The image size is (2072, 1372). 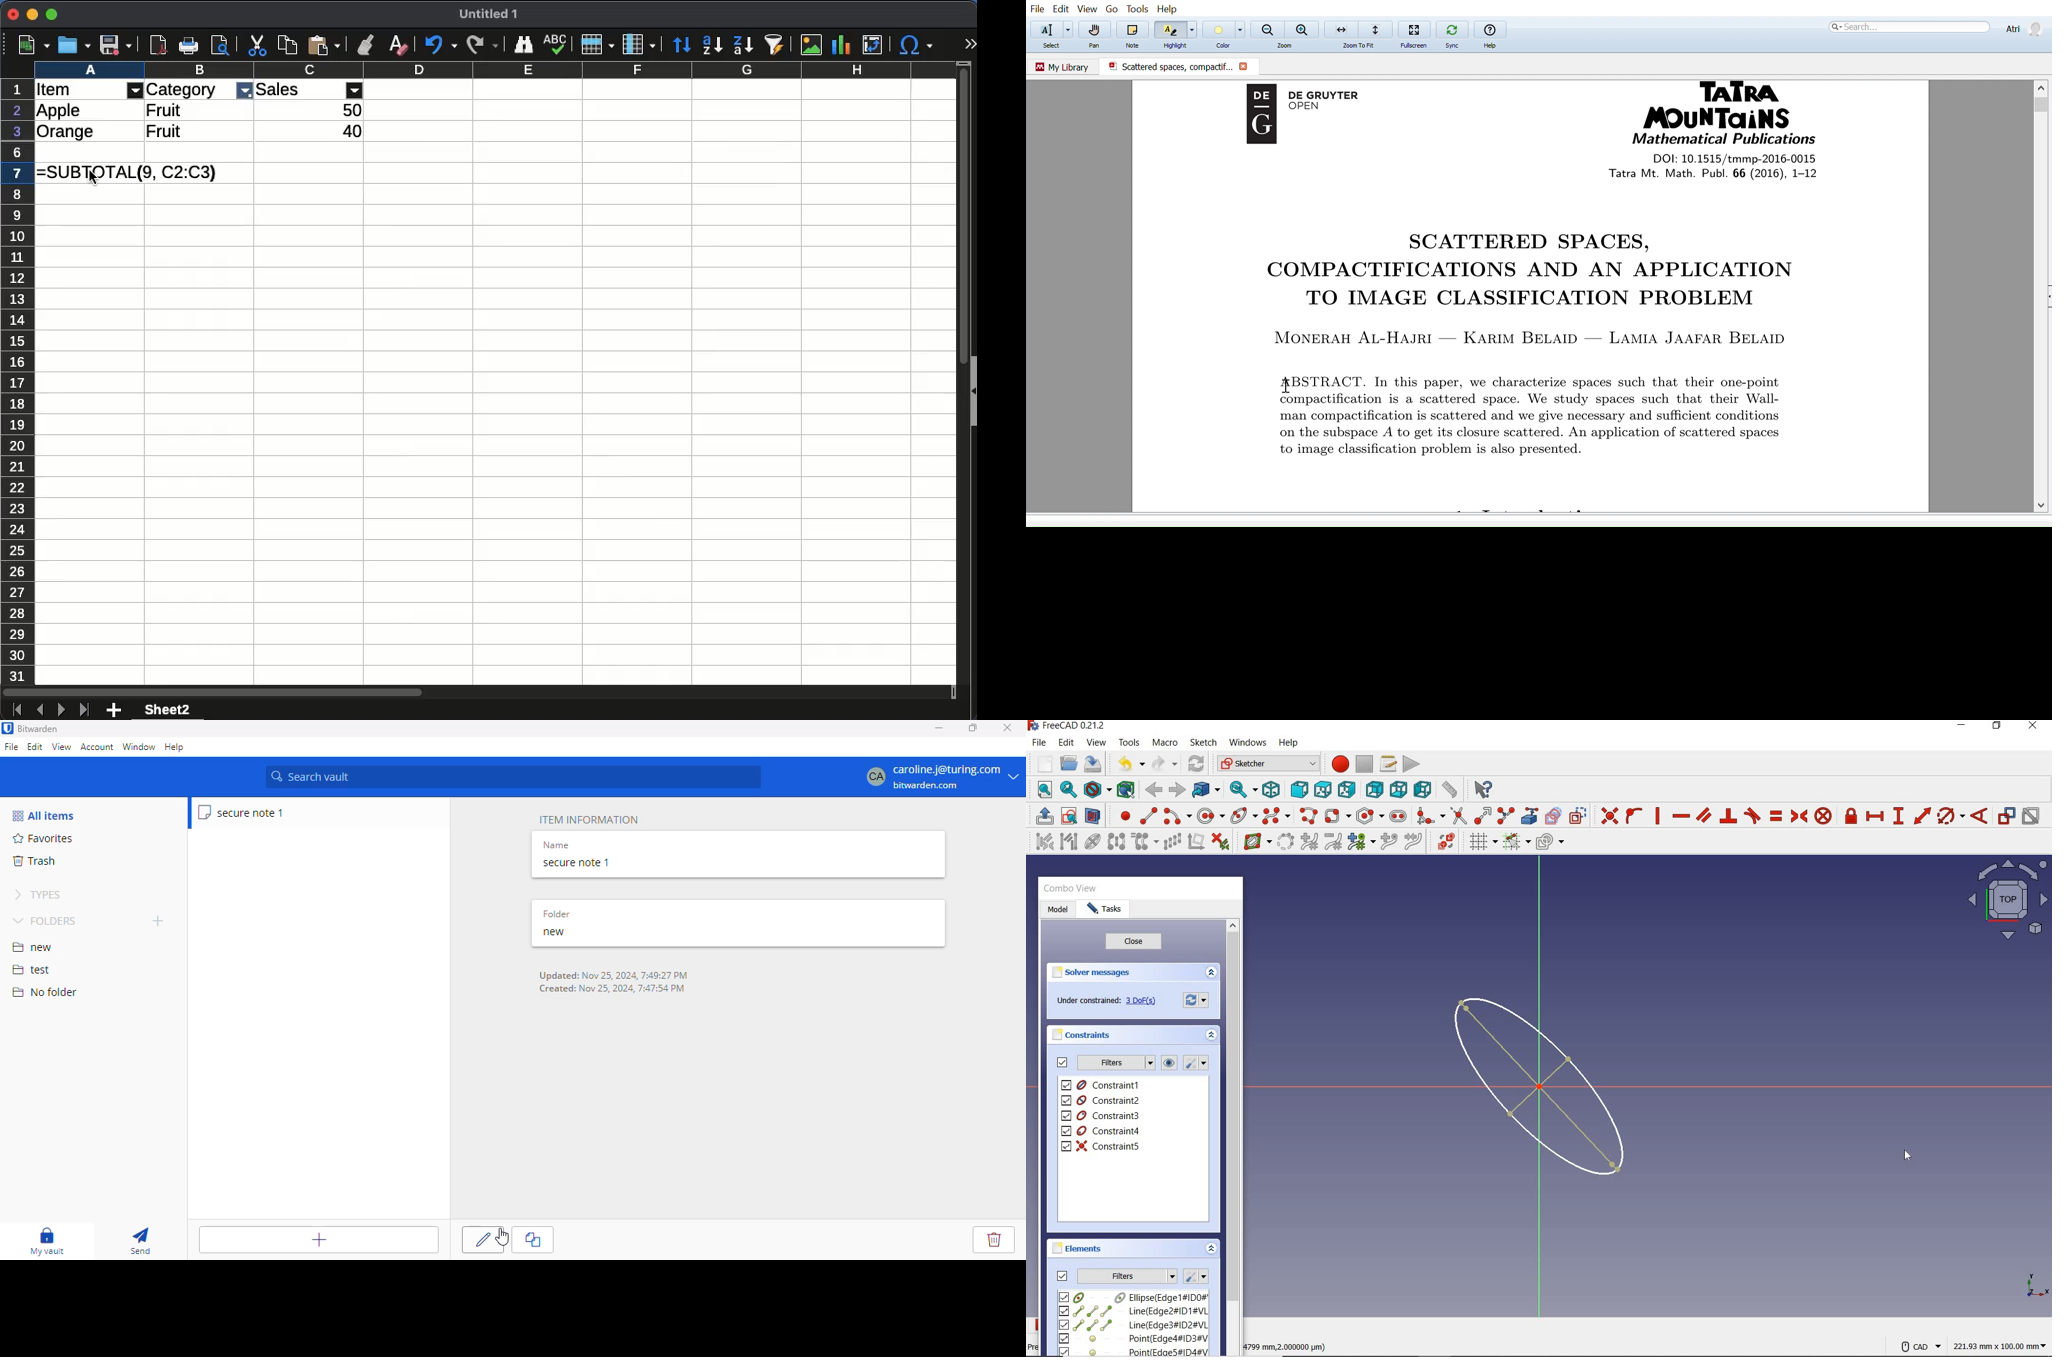 I want to click on Color, so click(x=1219, y=47).